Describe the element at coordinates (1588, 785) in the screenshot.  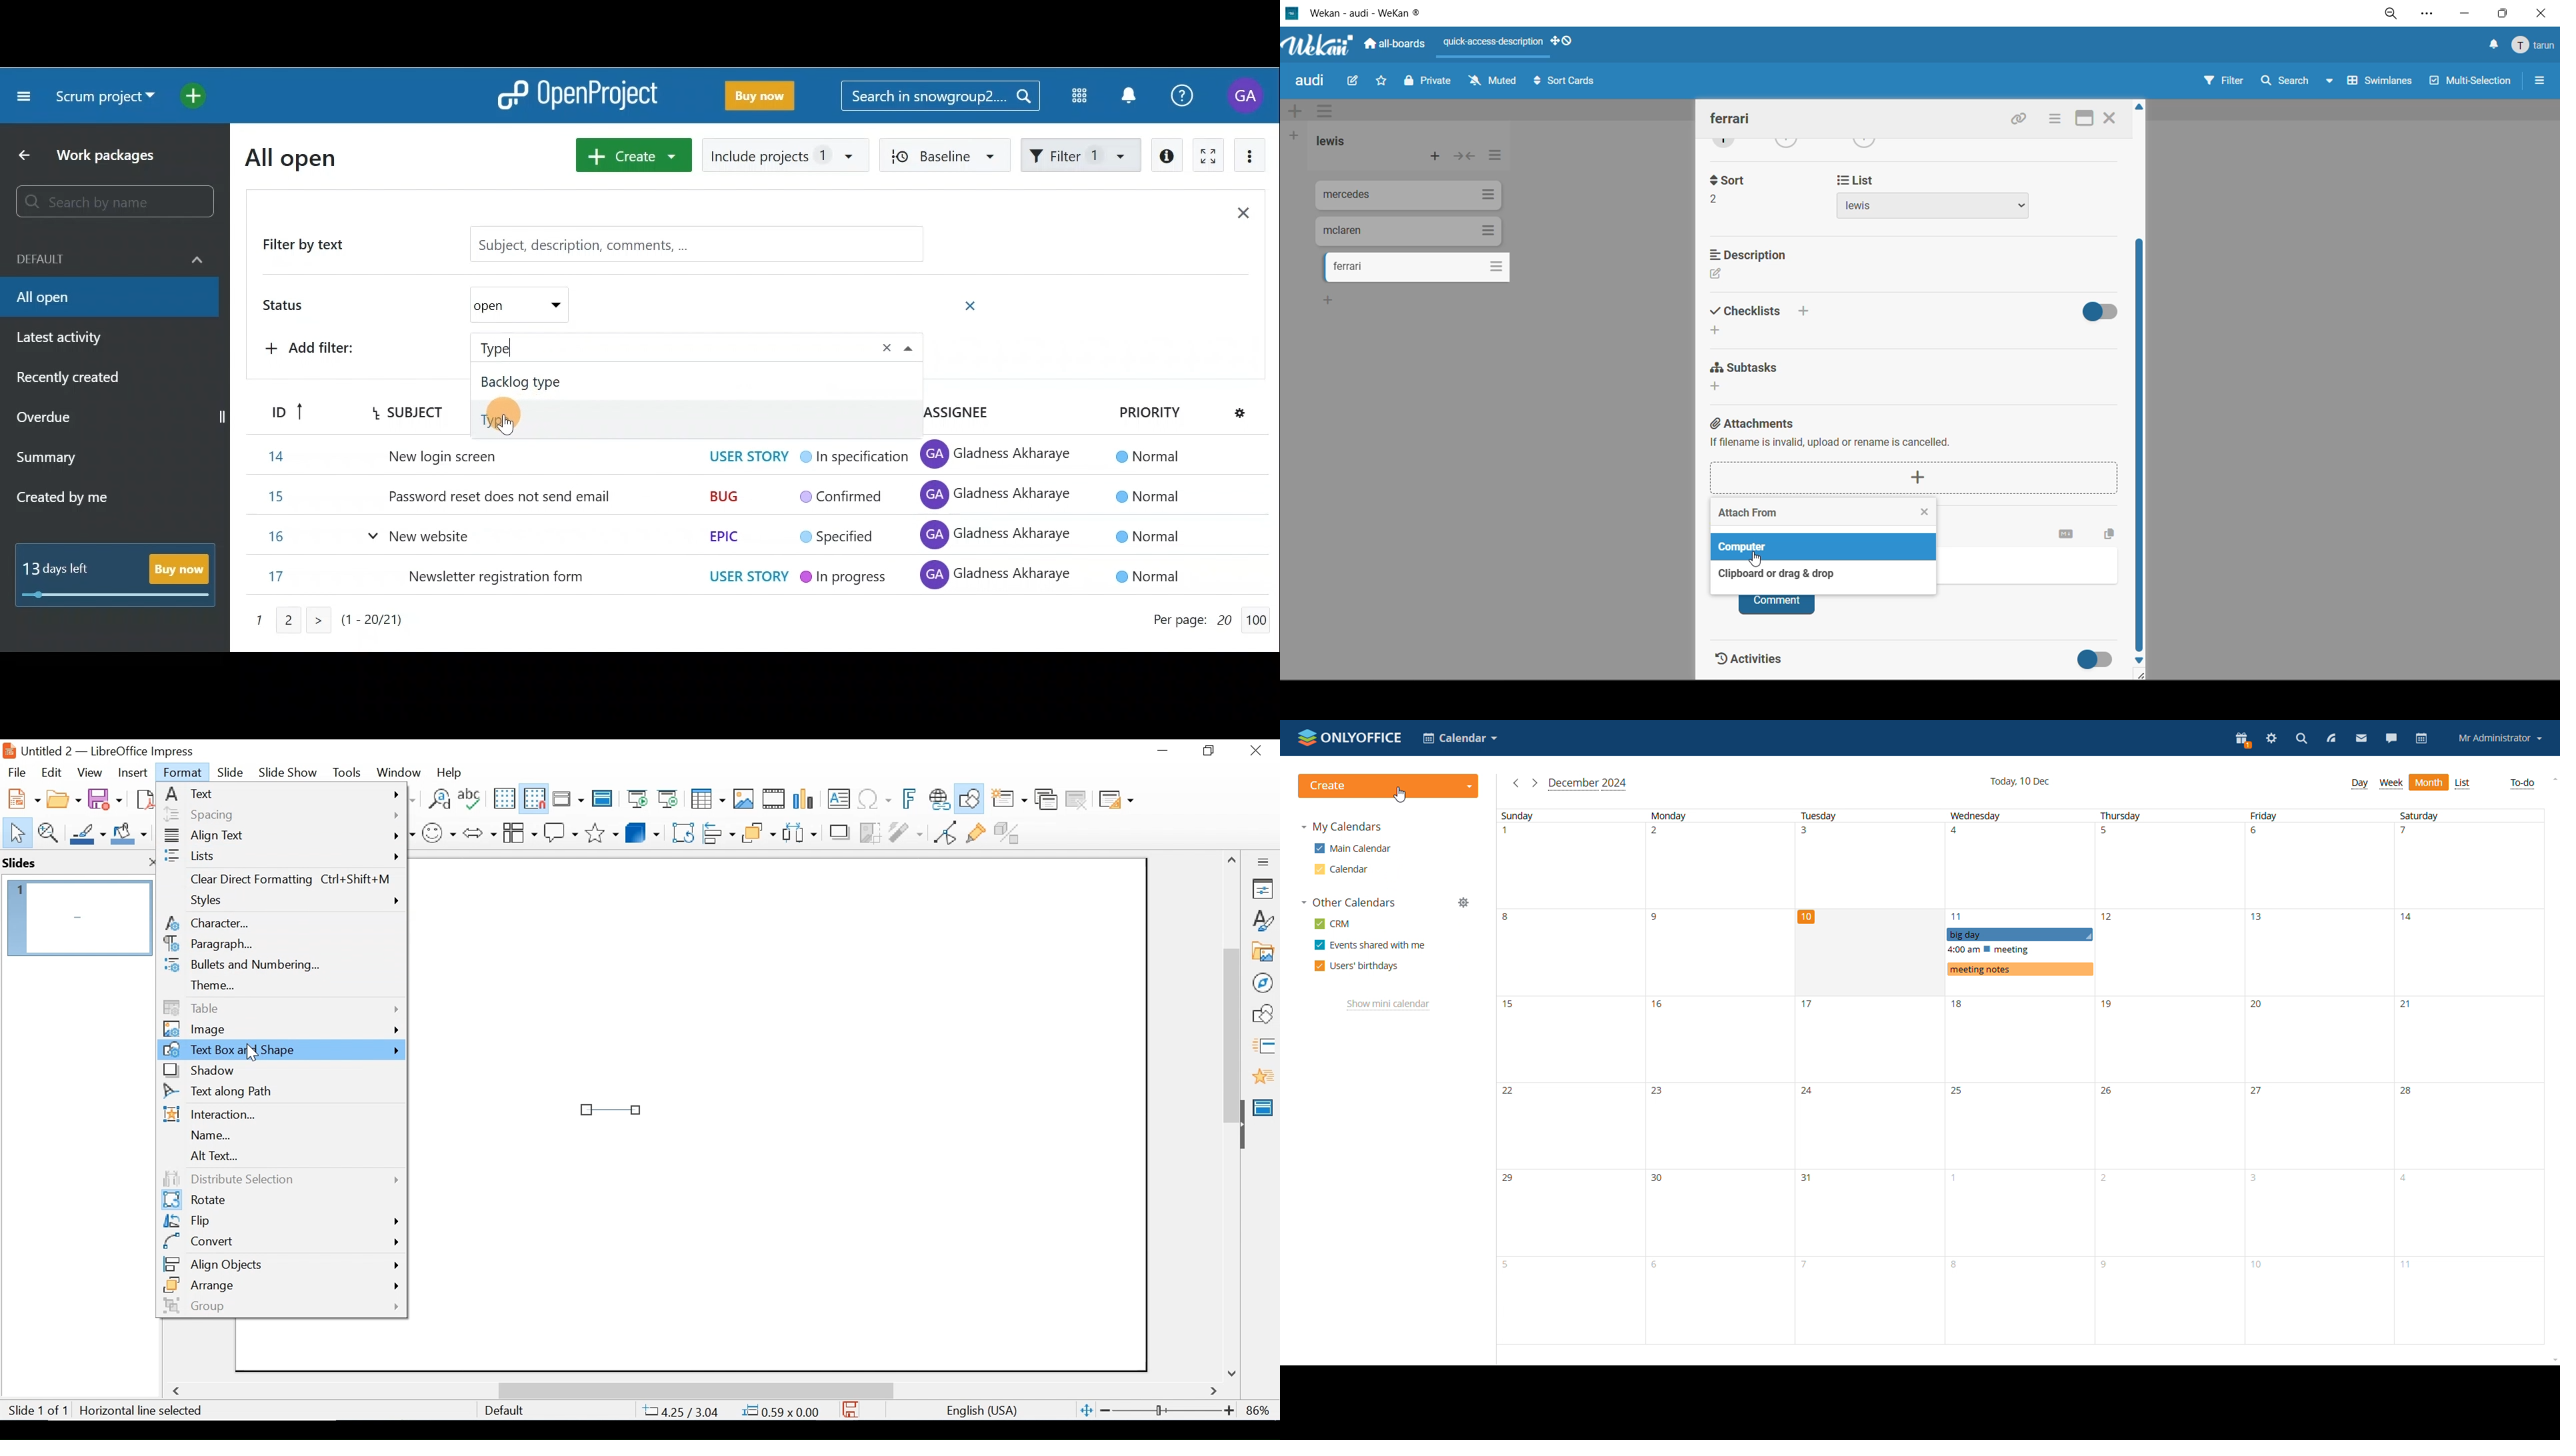
I see `current month` at that location.